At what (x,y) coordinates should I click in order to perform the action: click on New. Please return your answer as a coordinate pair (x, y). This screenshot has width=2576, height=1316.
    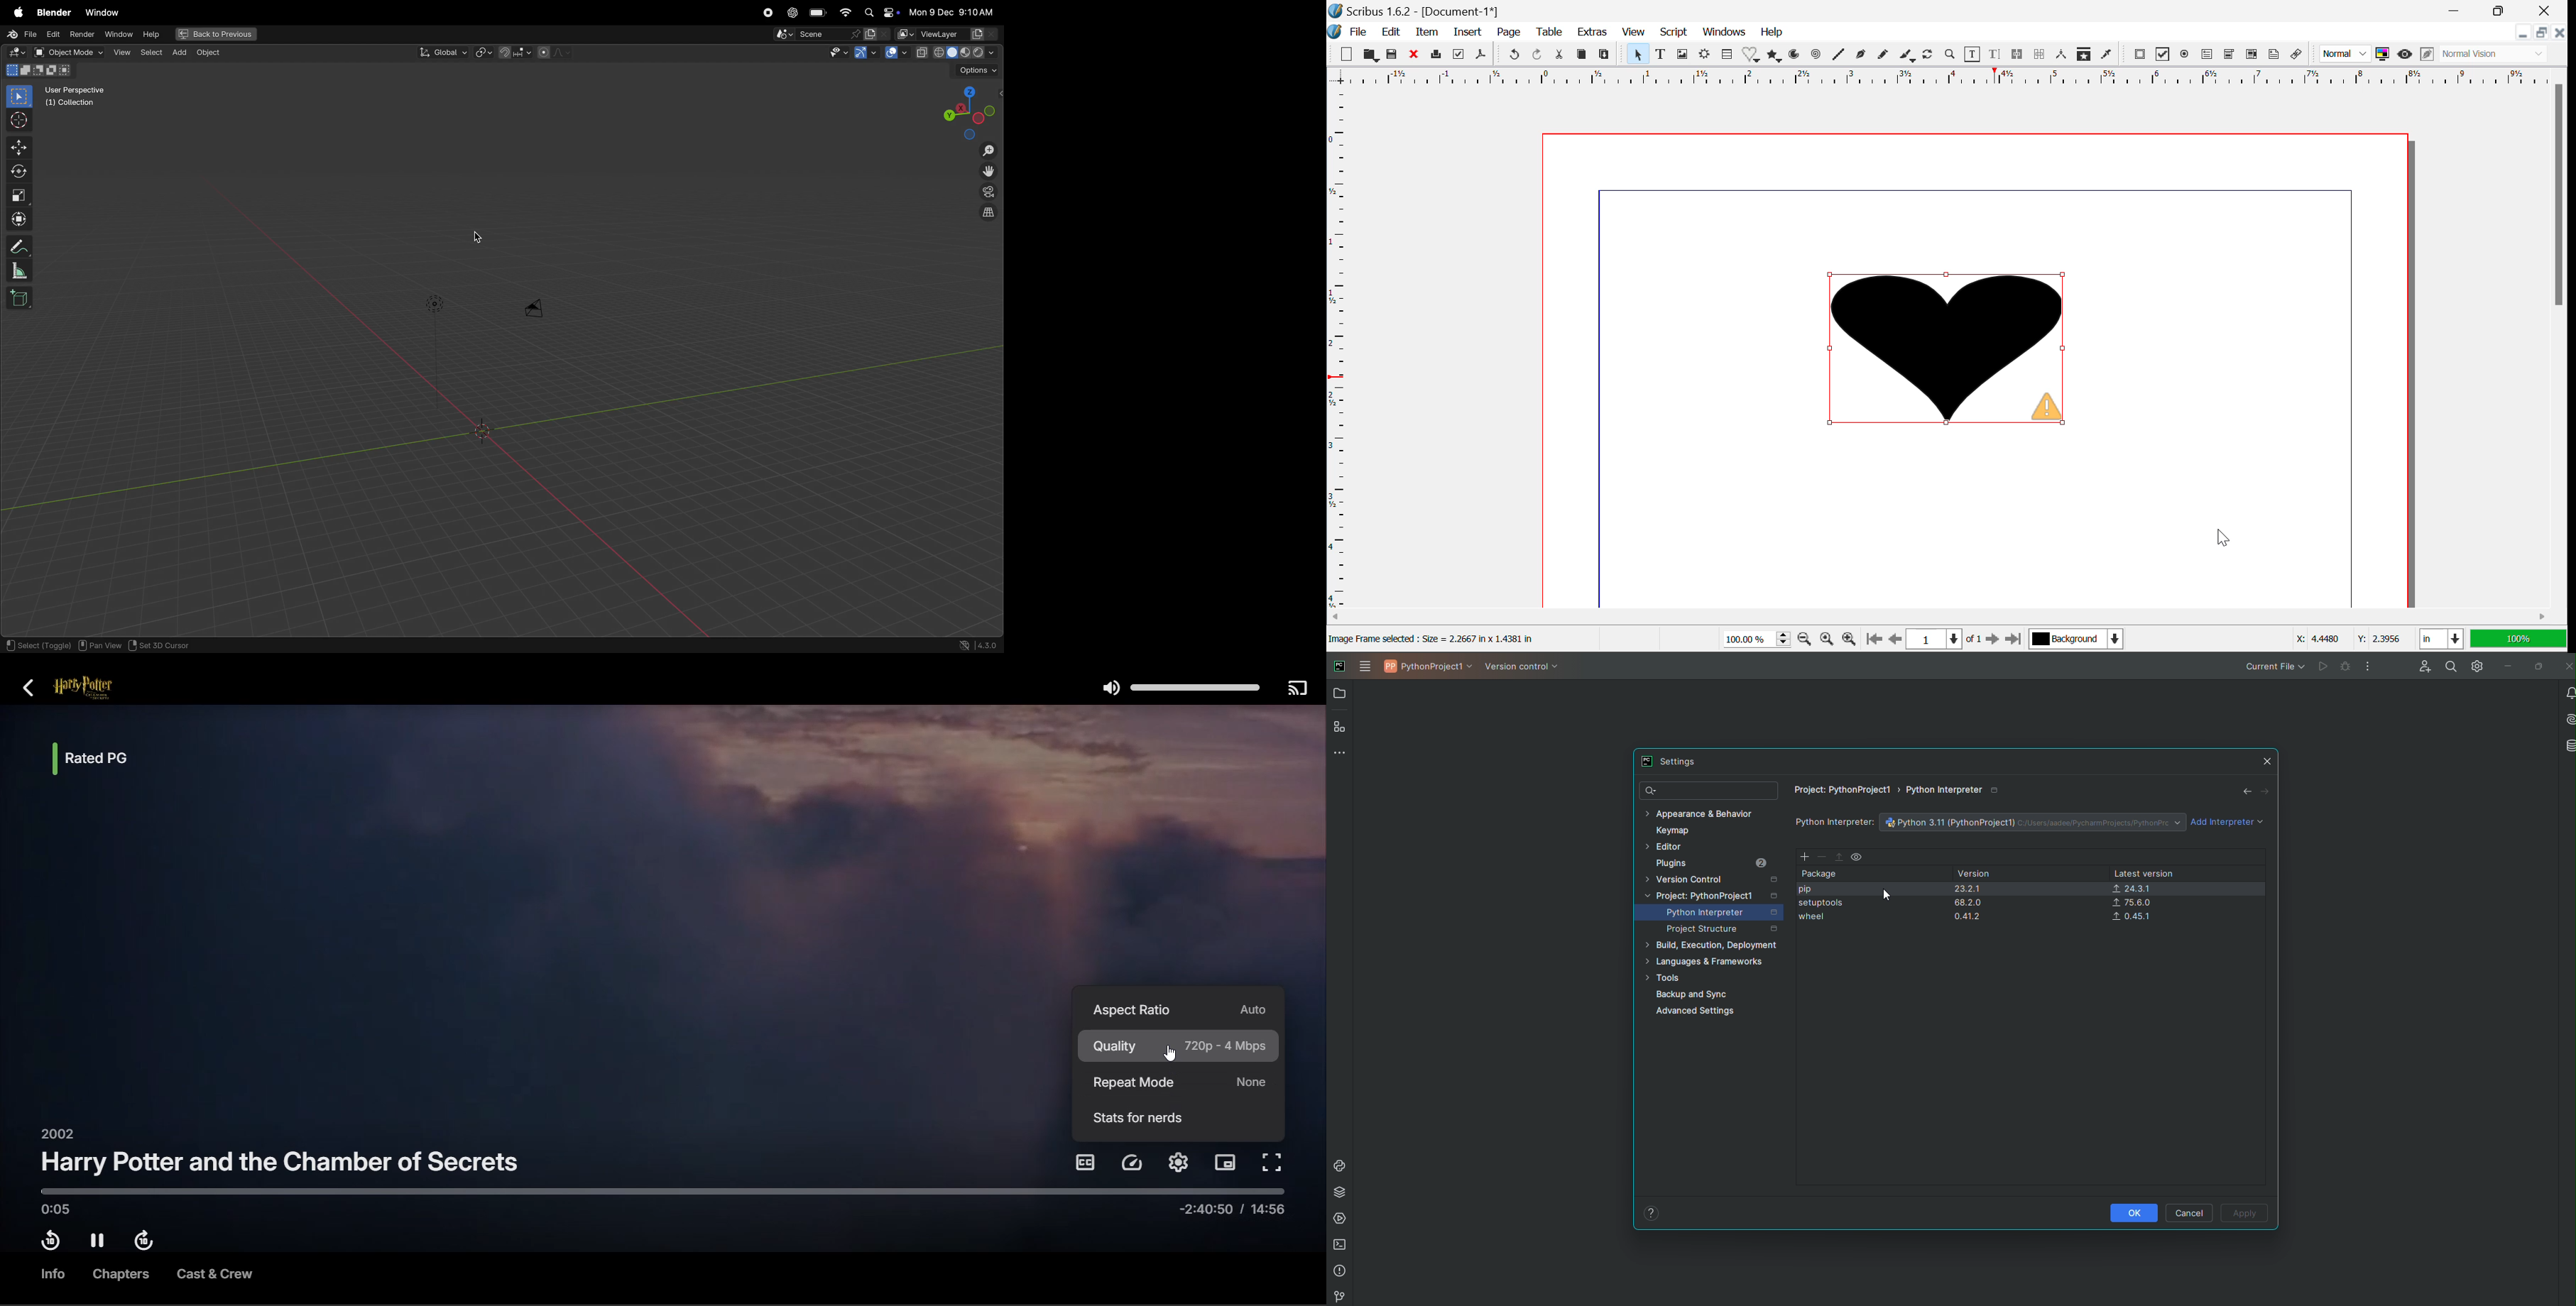
    Looking at the image, I should click on (1346, 56).